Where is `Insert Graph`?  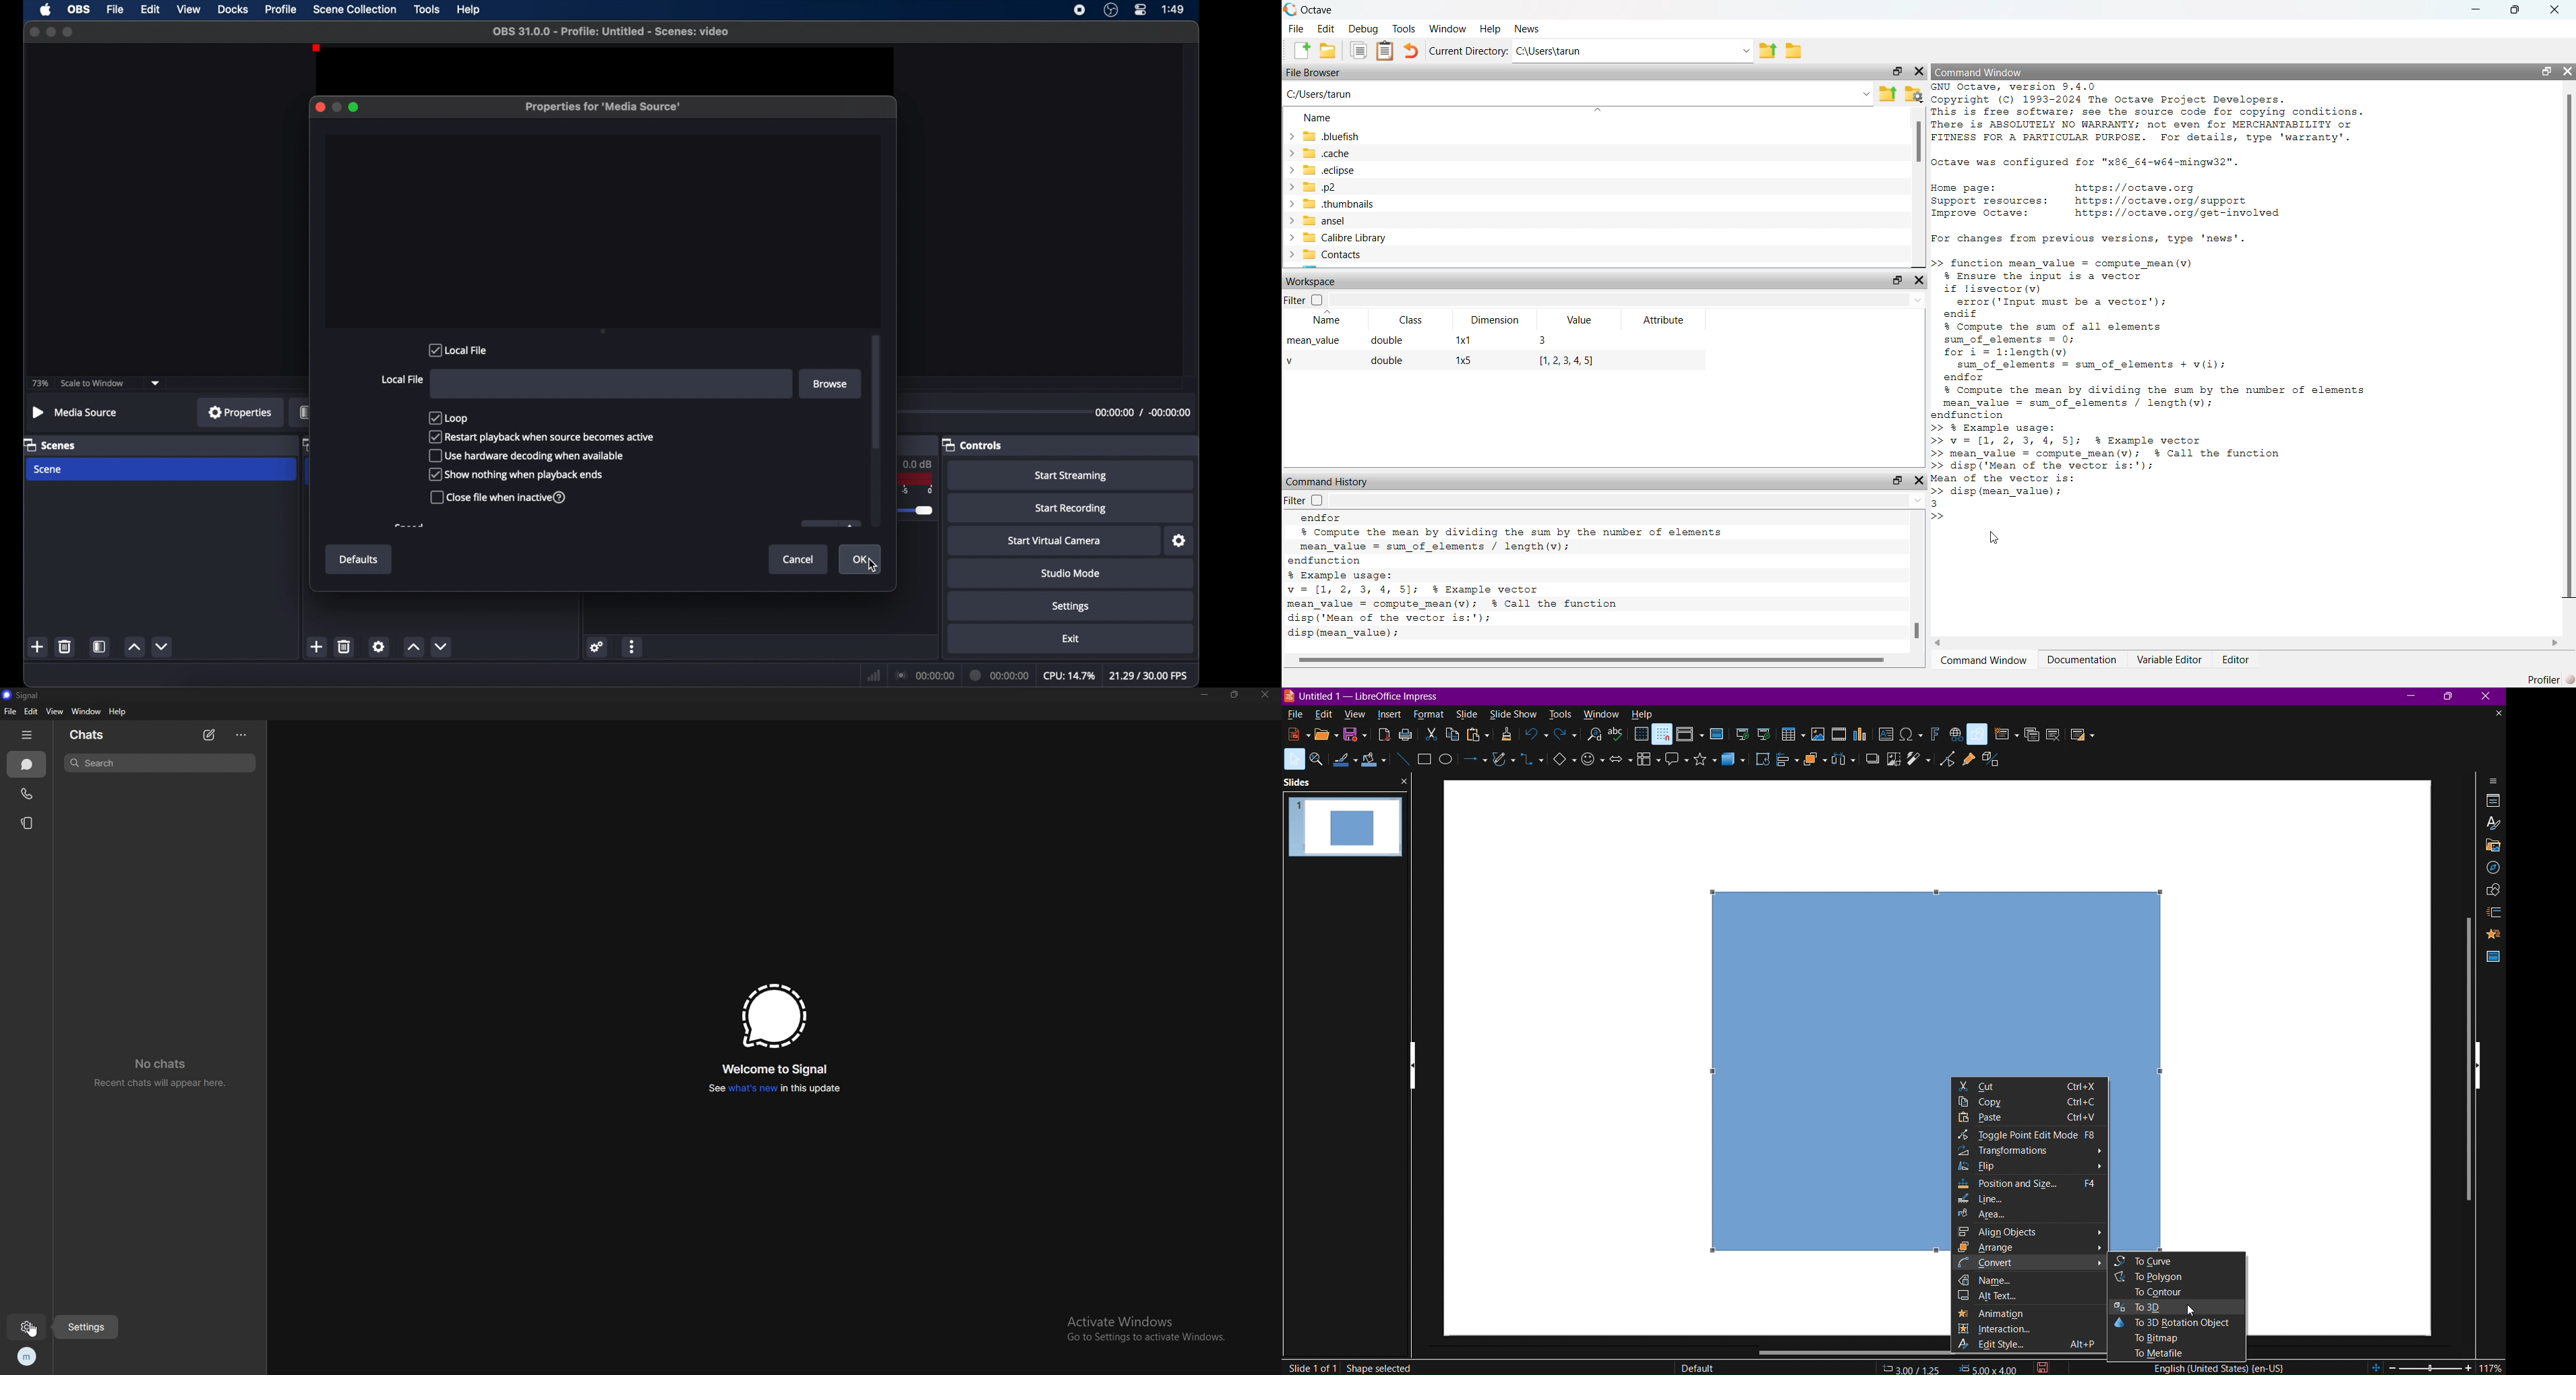 Insert Graph is located at coordinates (1861, 735).